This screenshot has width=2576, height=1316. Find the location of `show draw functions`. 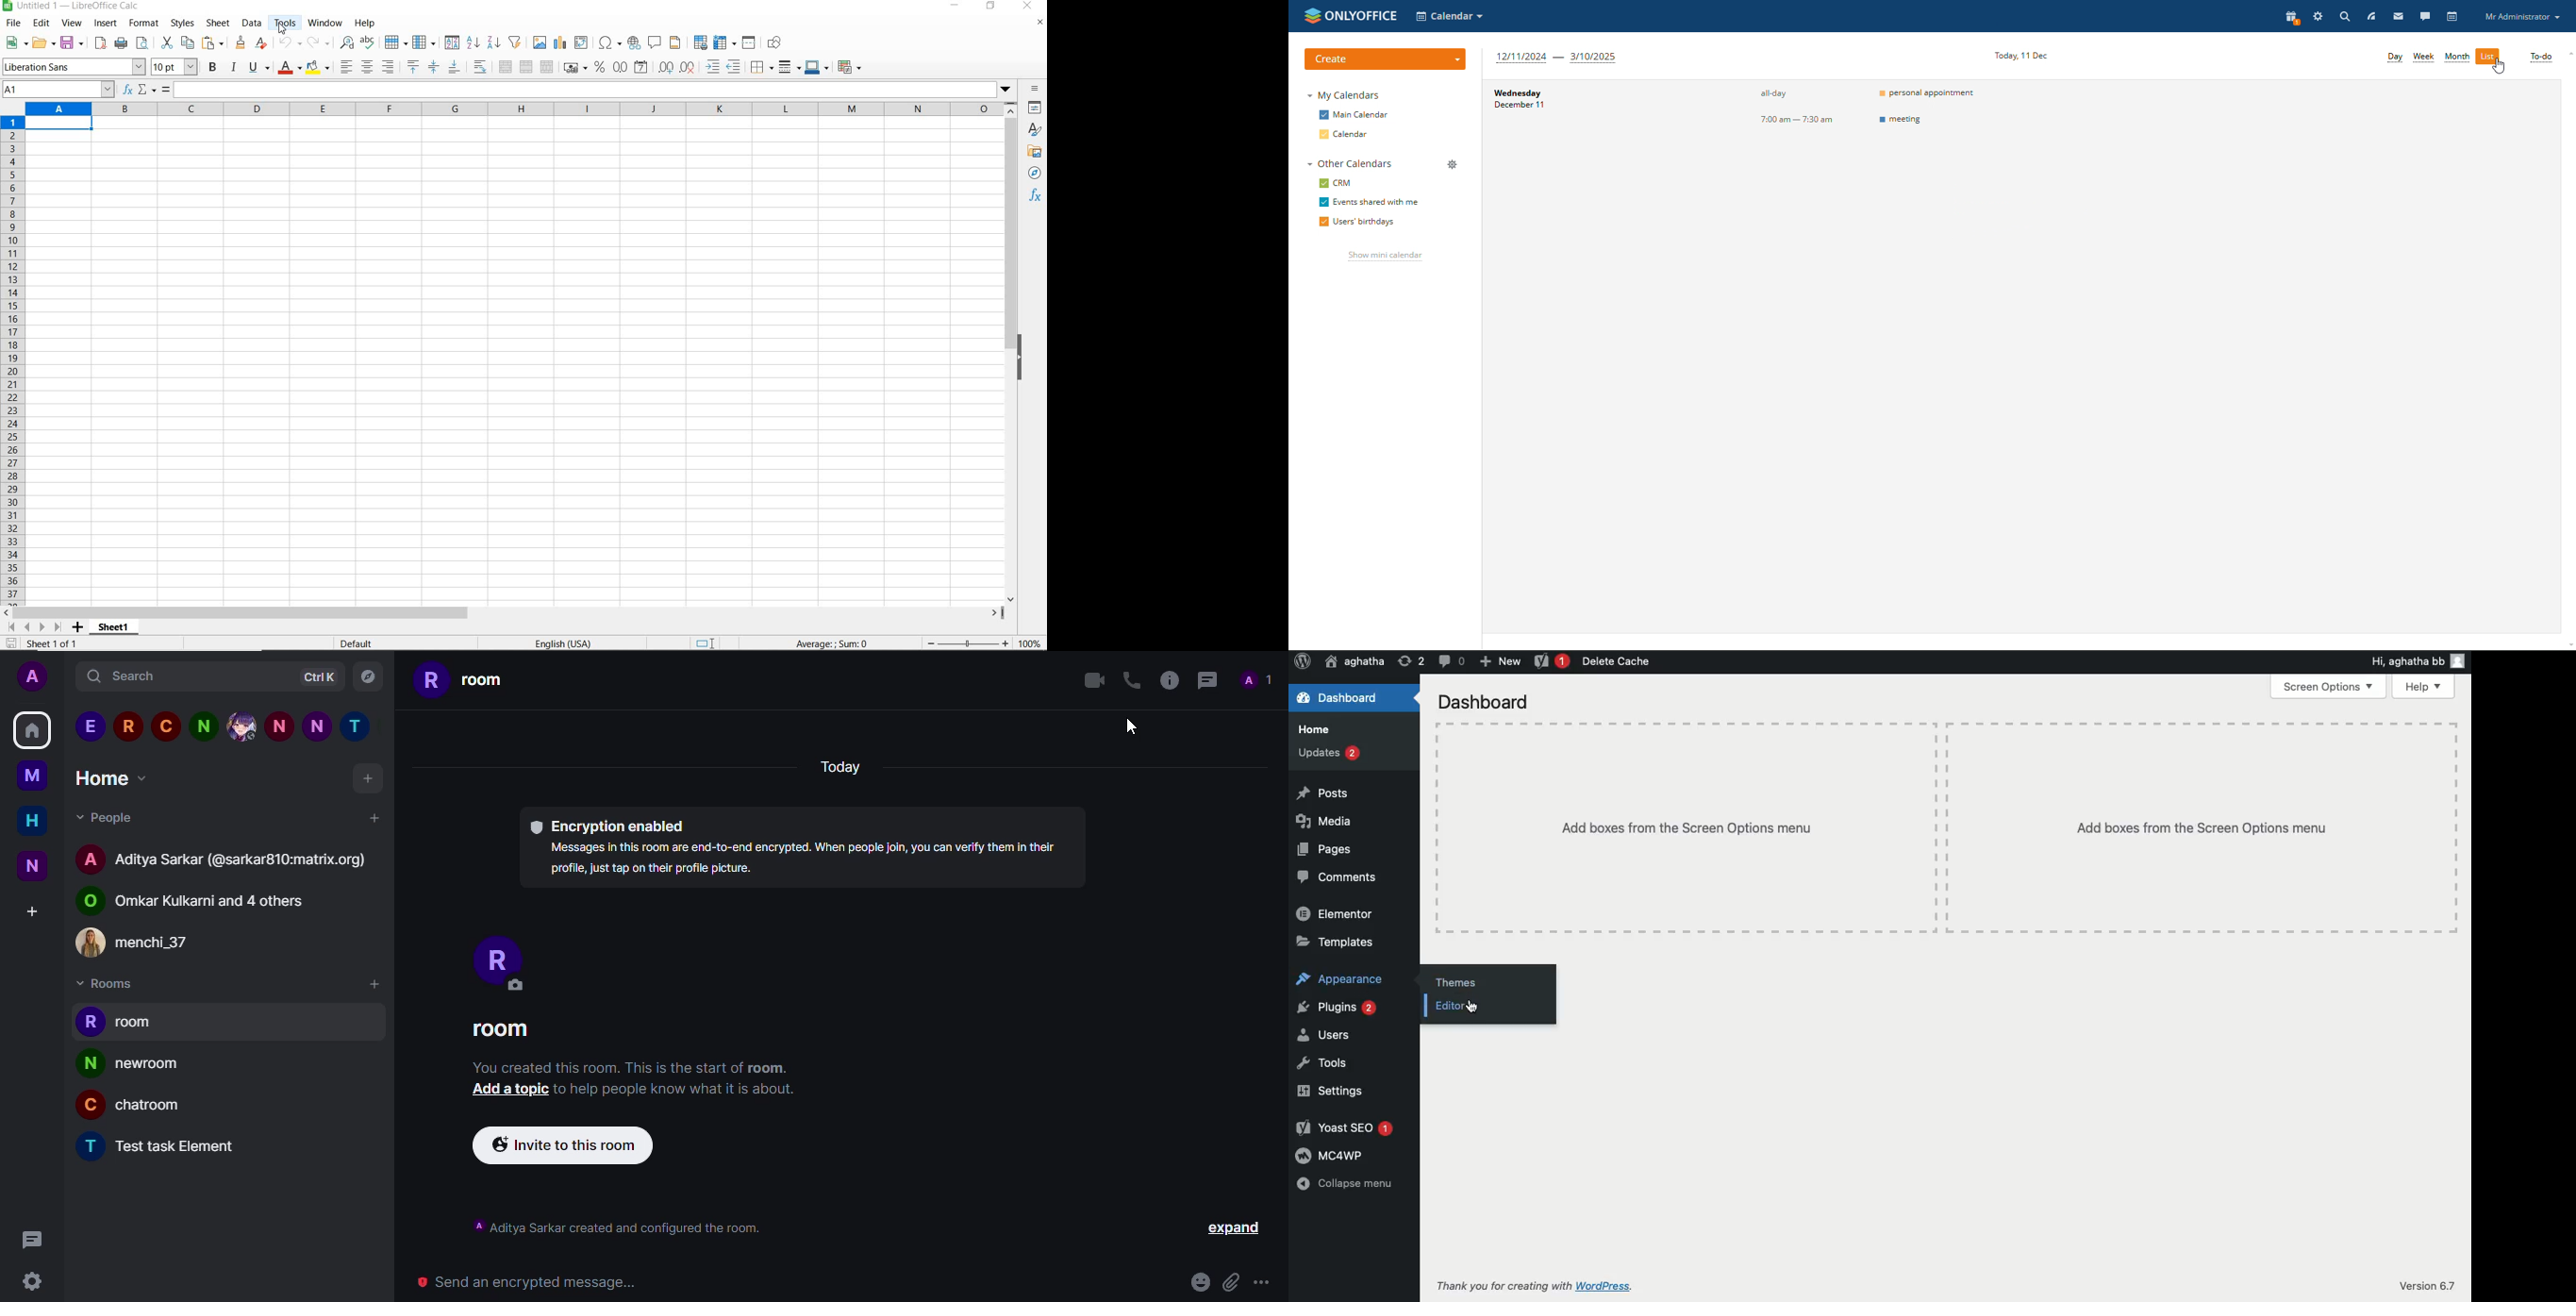

show draw functions is located at coordinates (775, 43).